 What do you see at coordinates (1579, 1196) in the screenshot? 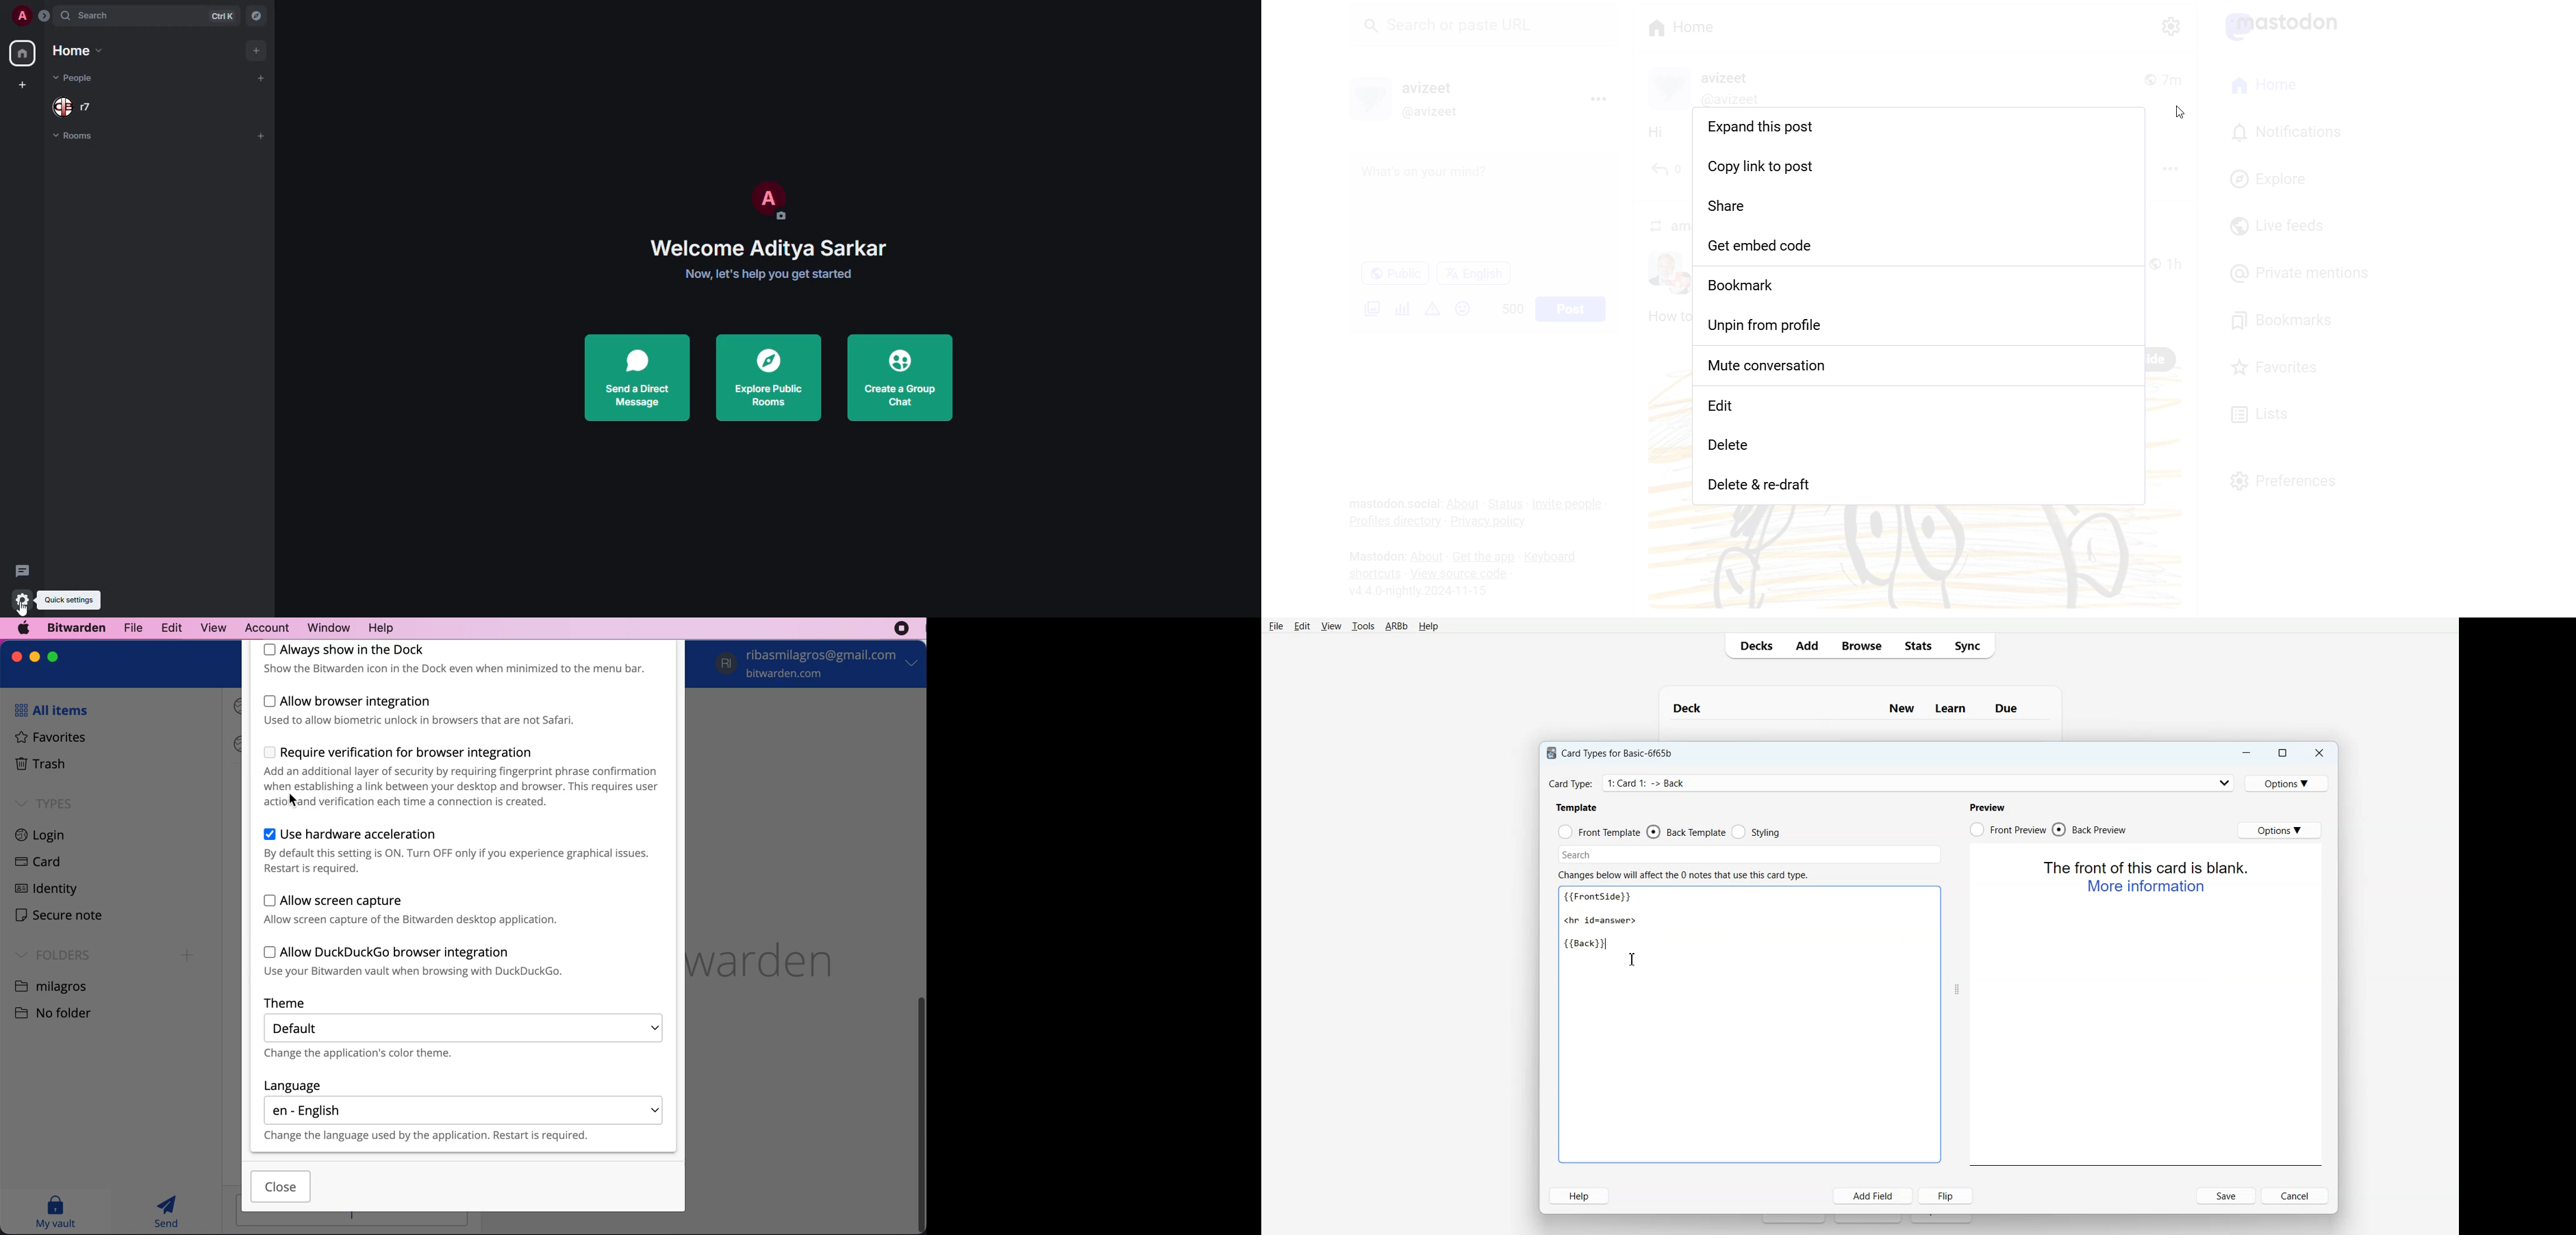
I see `Help` at bounding box center [1579, 1196].